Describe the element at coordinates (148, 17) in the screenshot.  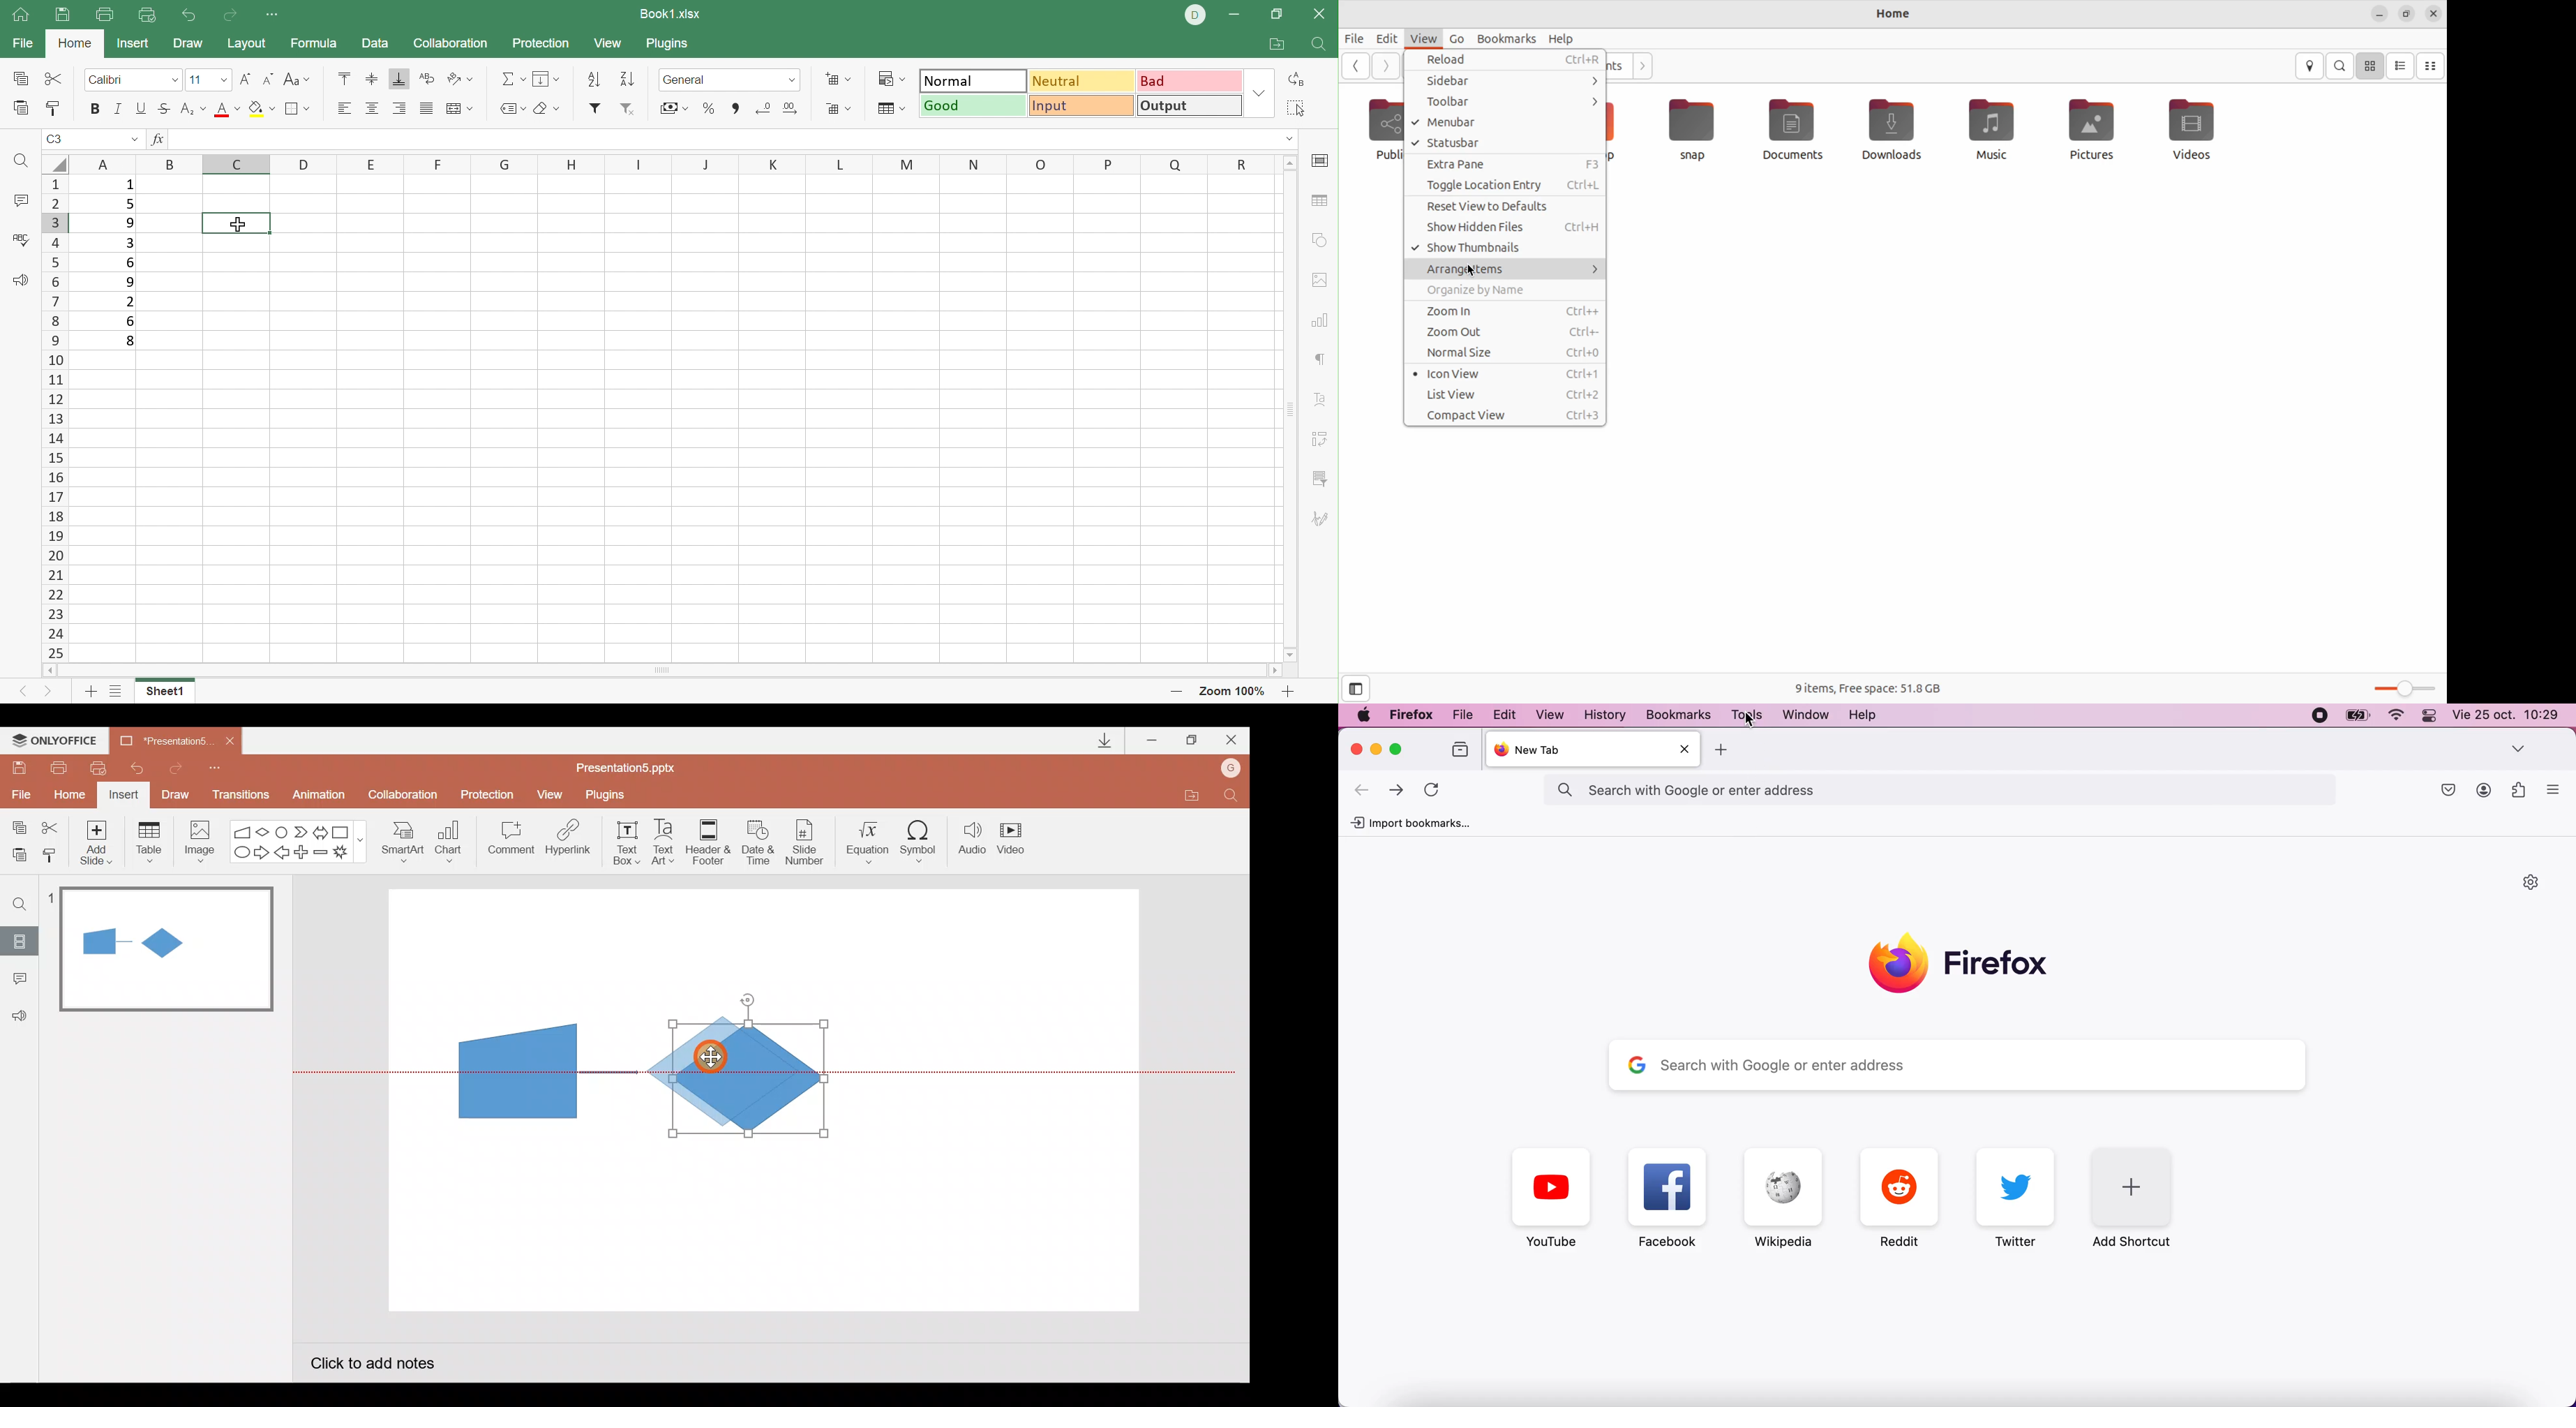
I see `Quick print` at that location.